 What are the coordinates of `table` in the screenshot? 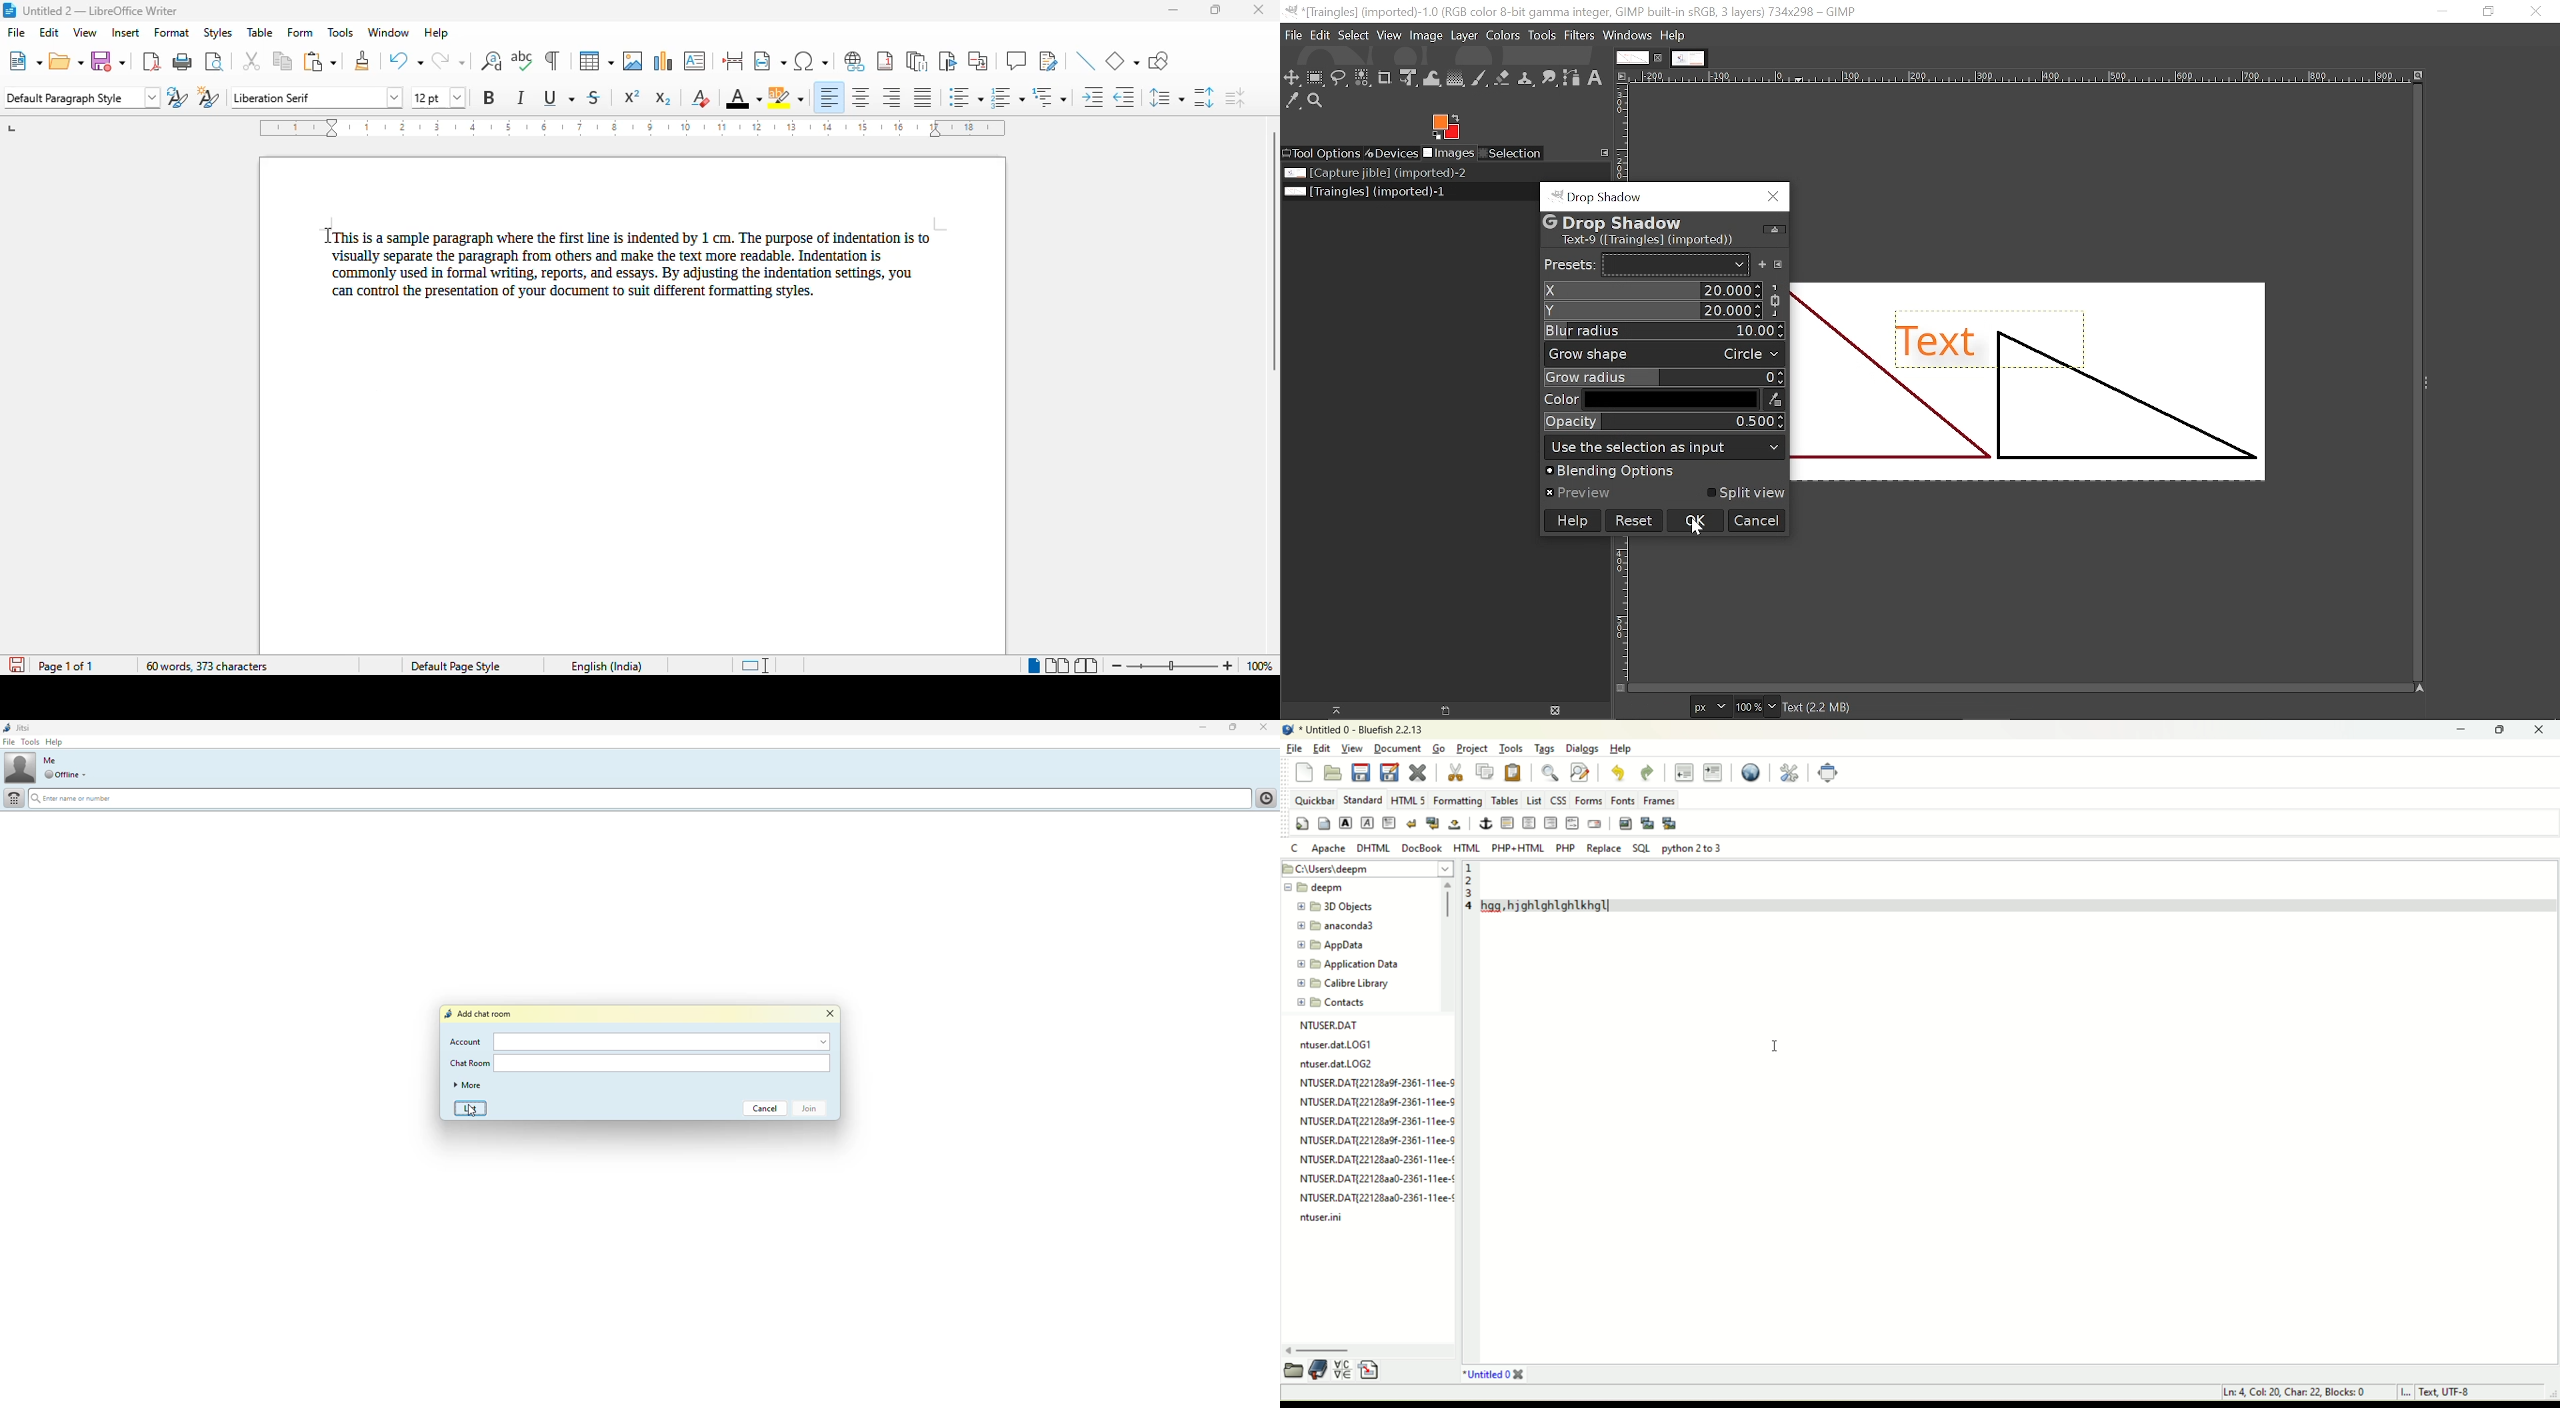 It's located at (596, 61).